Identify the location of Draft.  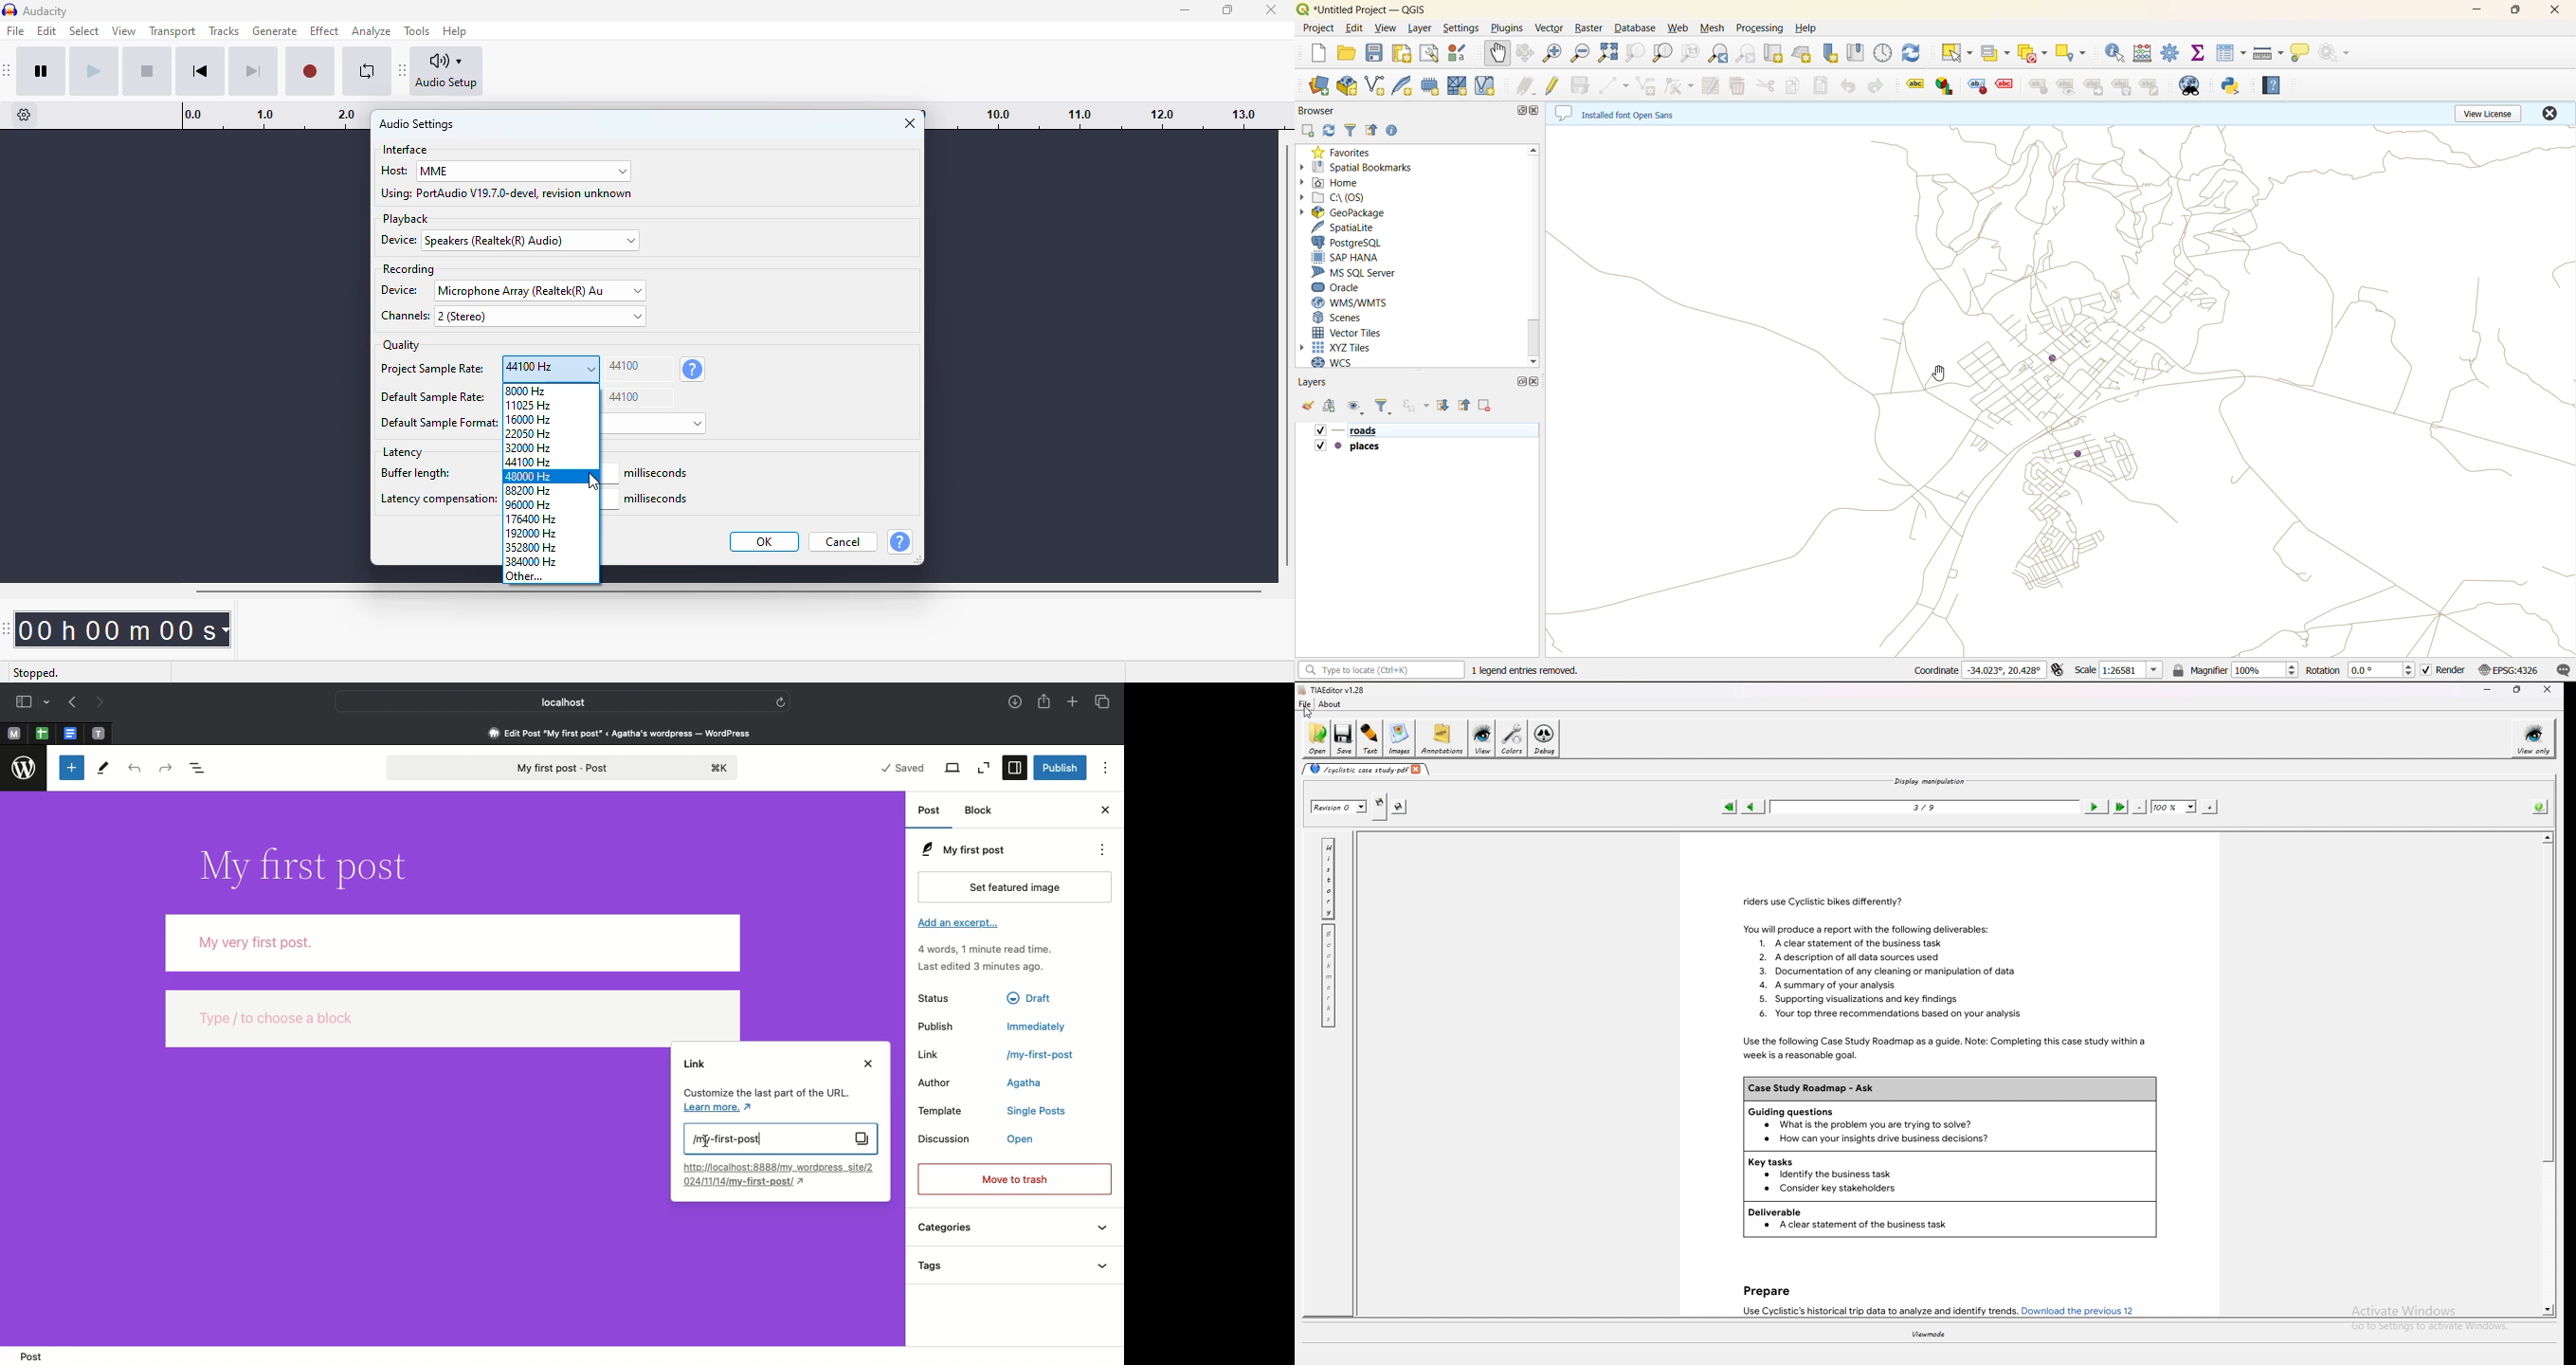
(1033, 998).